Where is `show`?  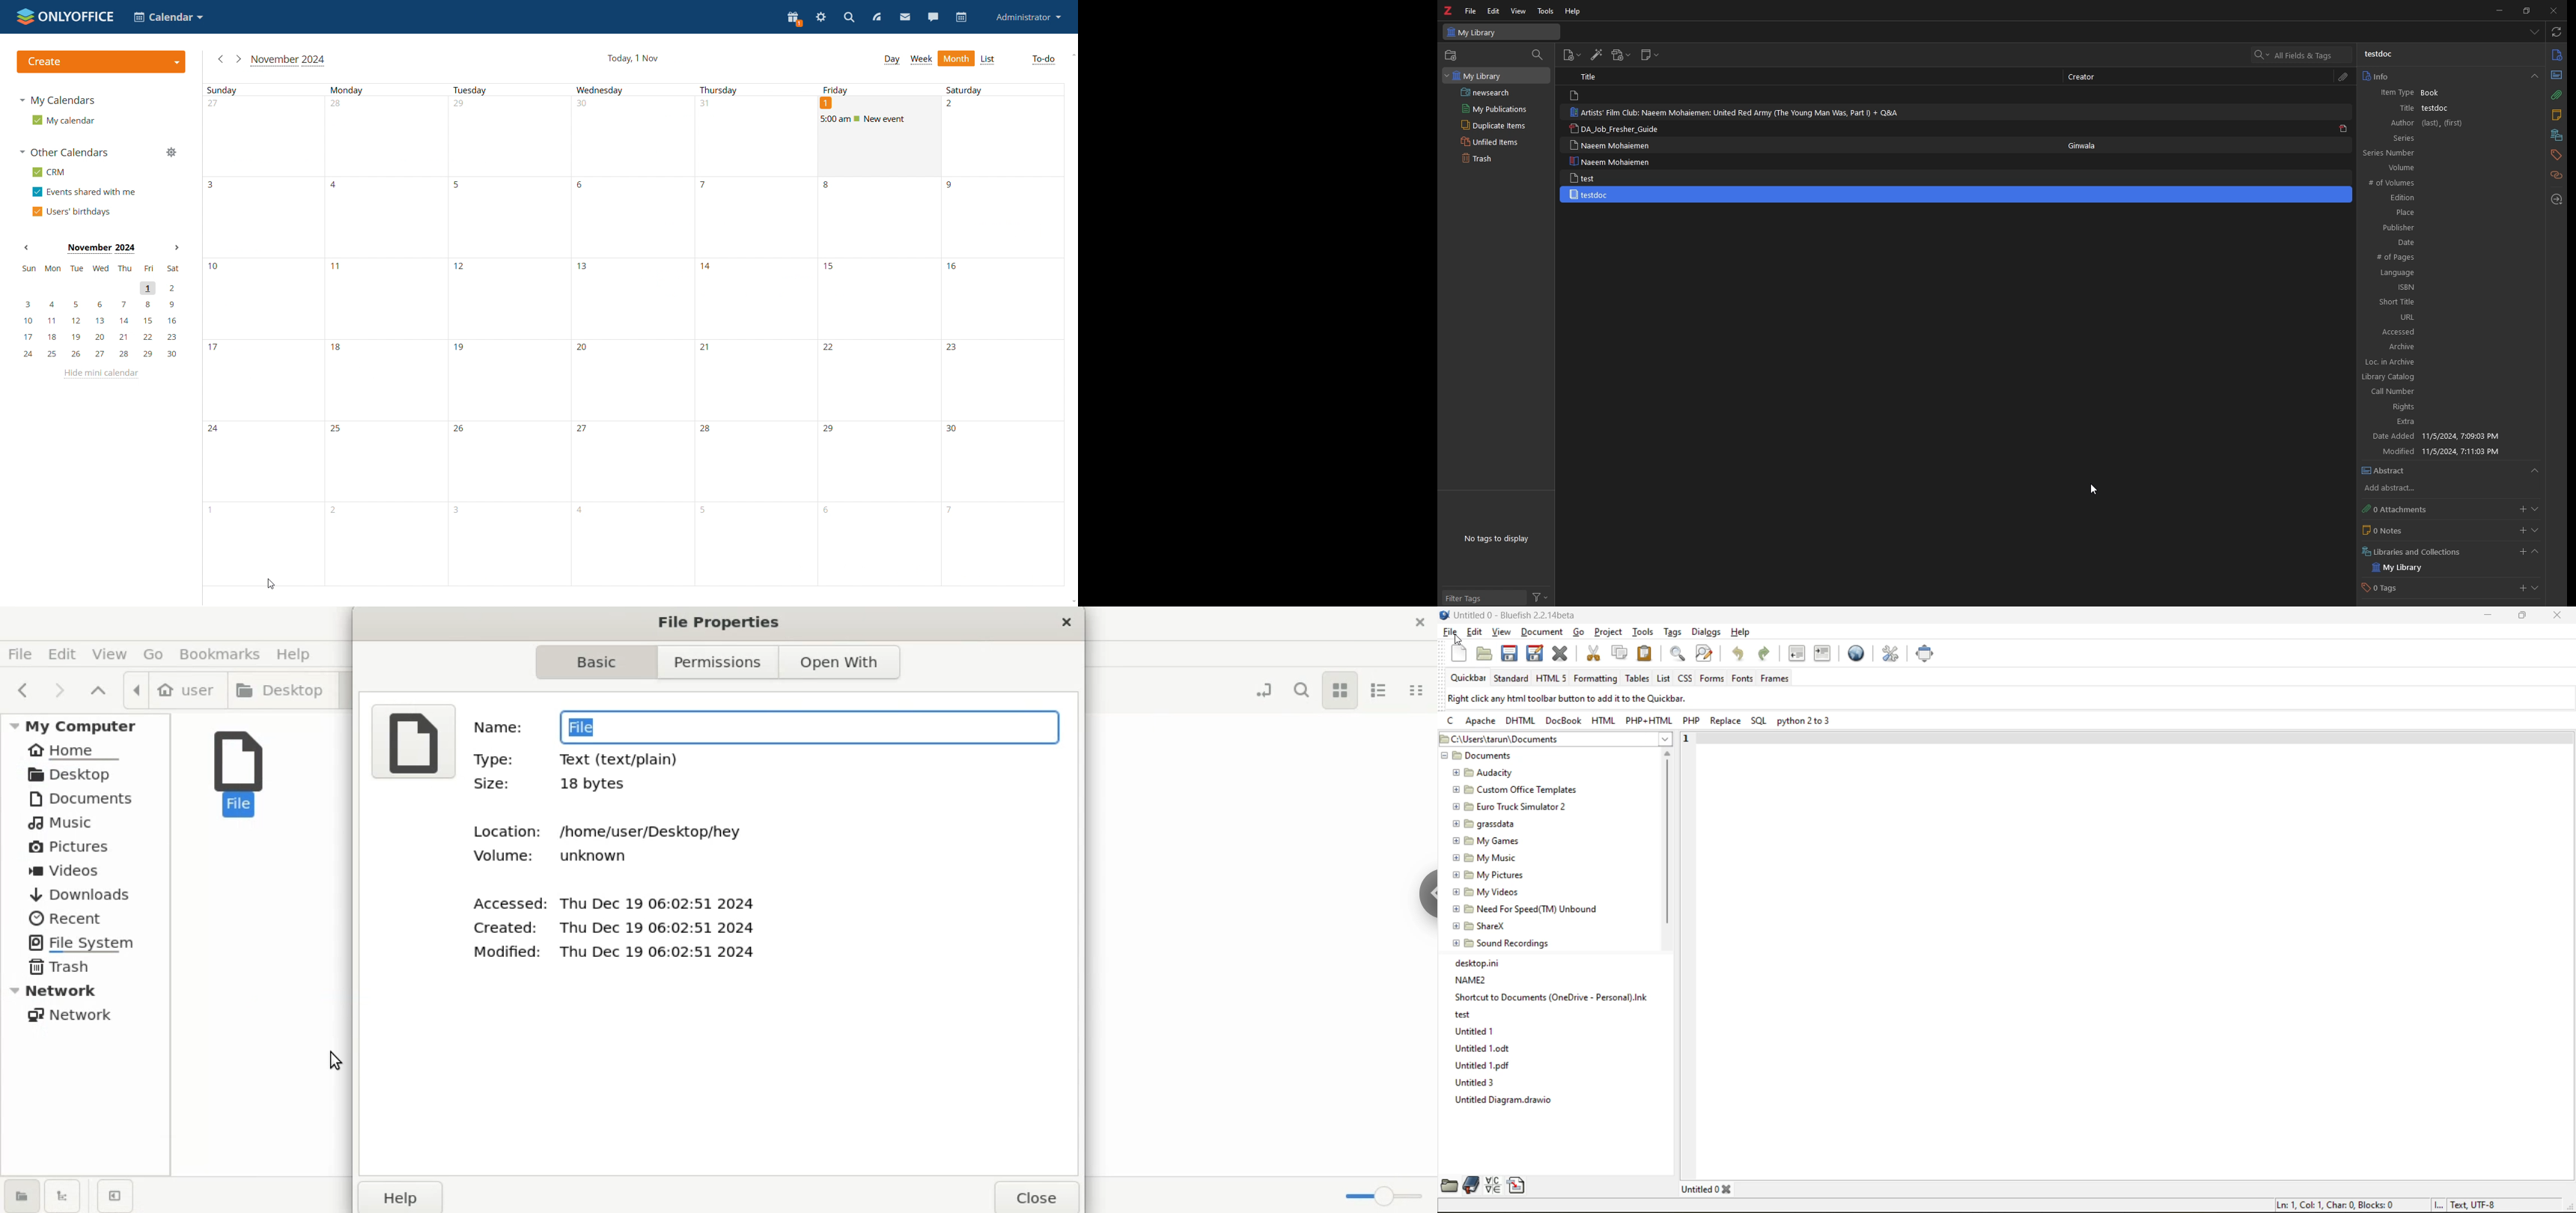
show is located at coordinates (2536, 531).